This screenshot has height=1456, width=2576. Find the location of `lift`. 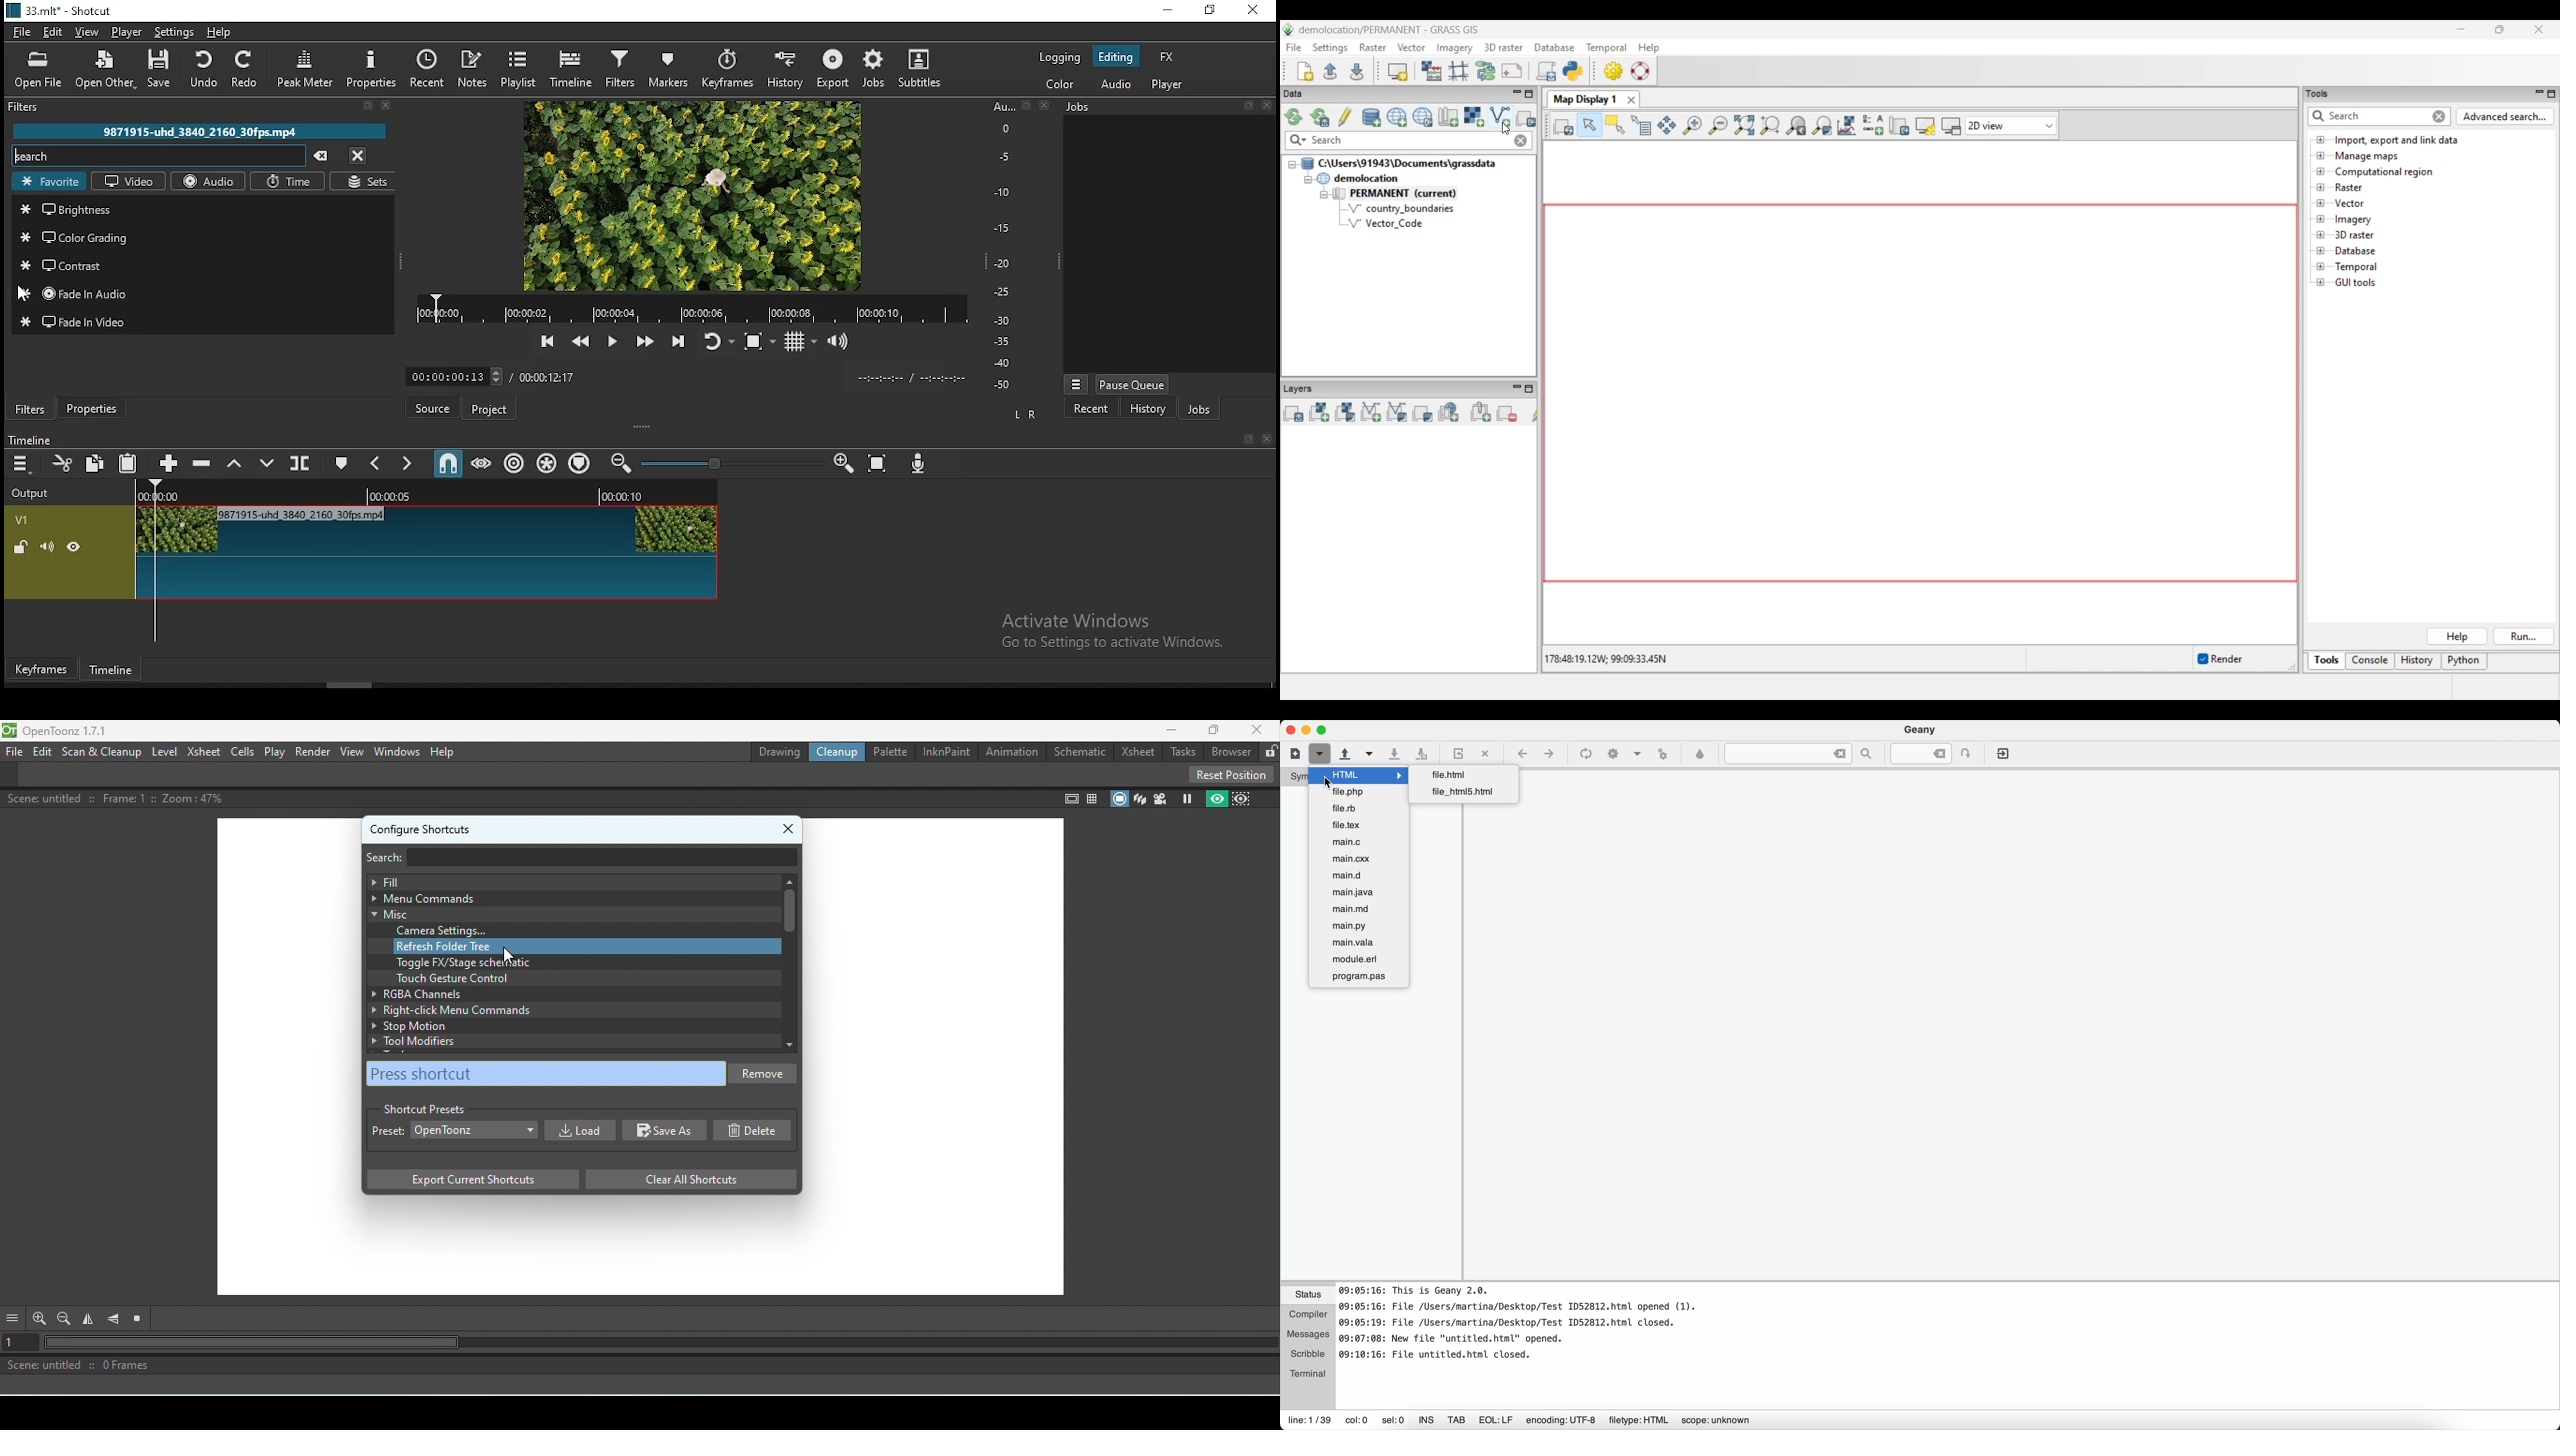

lift is located at coordinates (233, 461).